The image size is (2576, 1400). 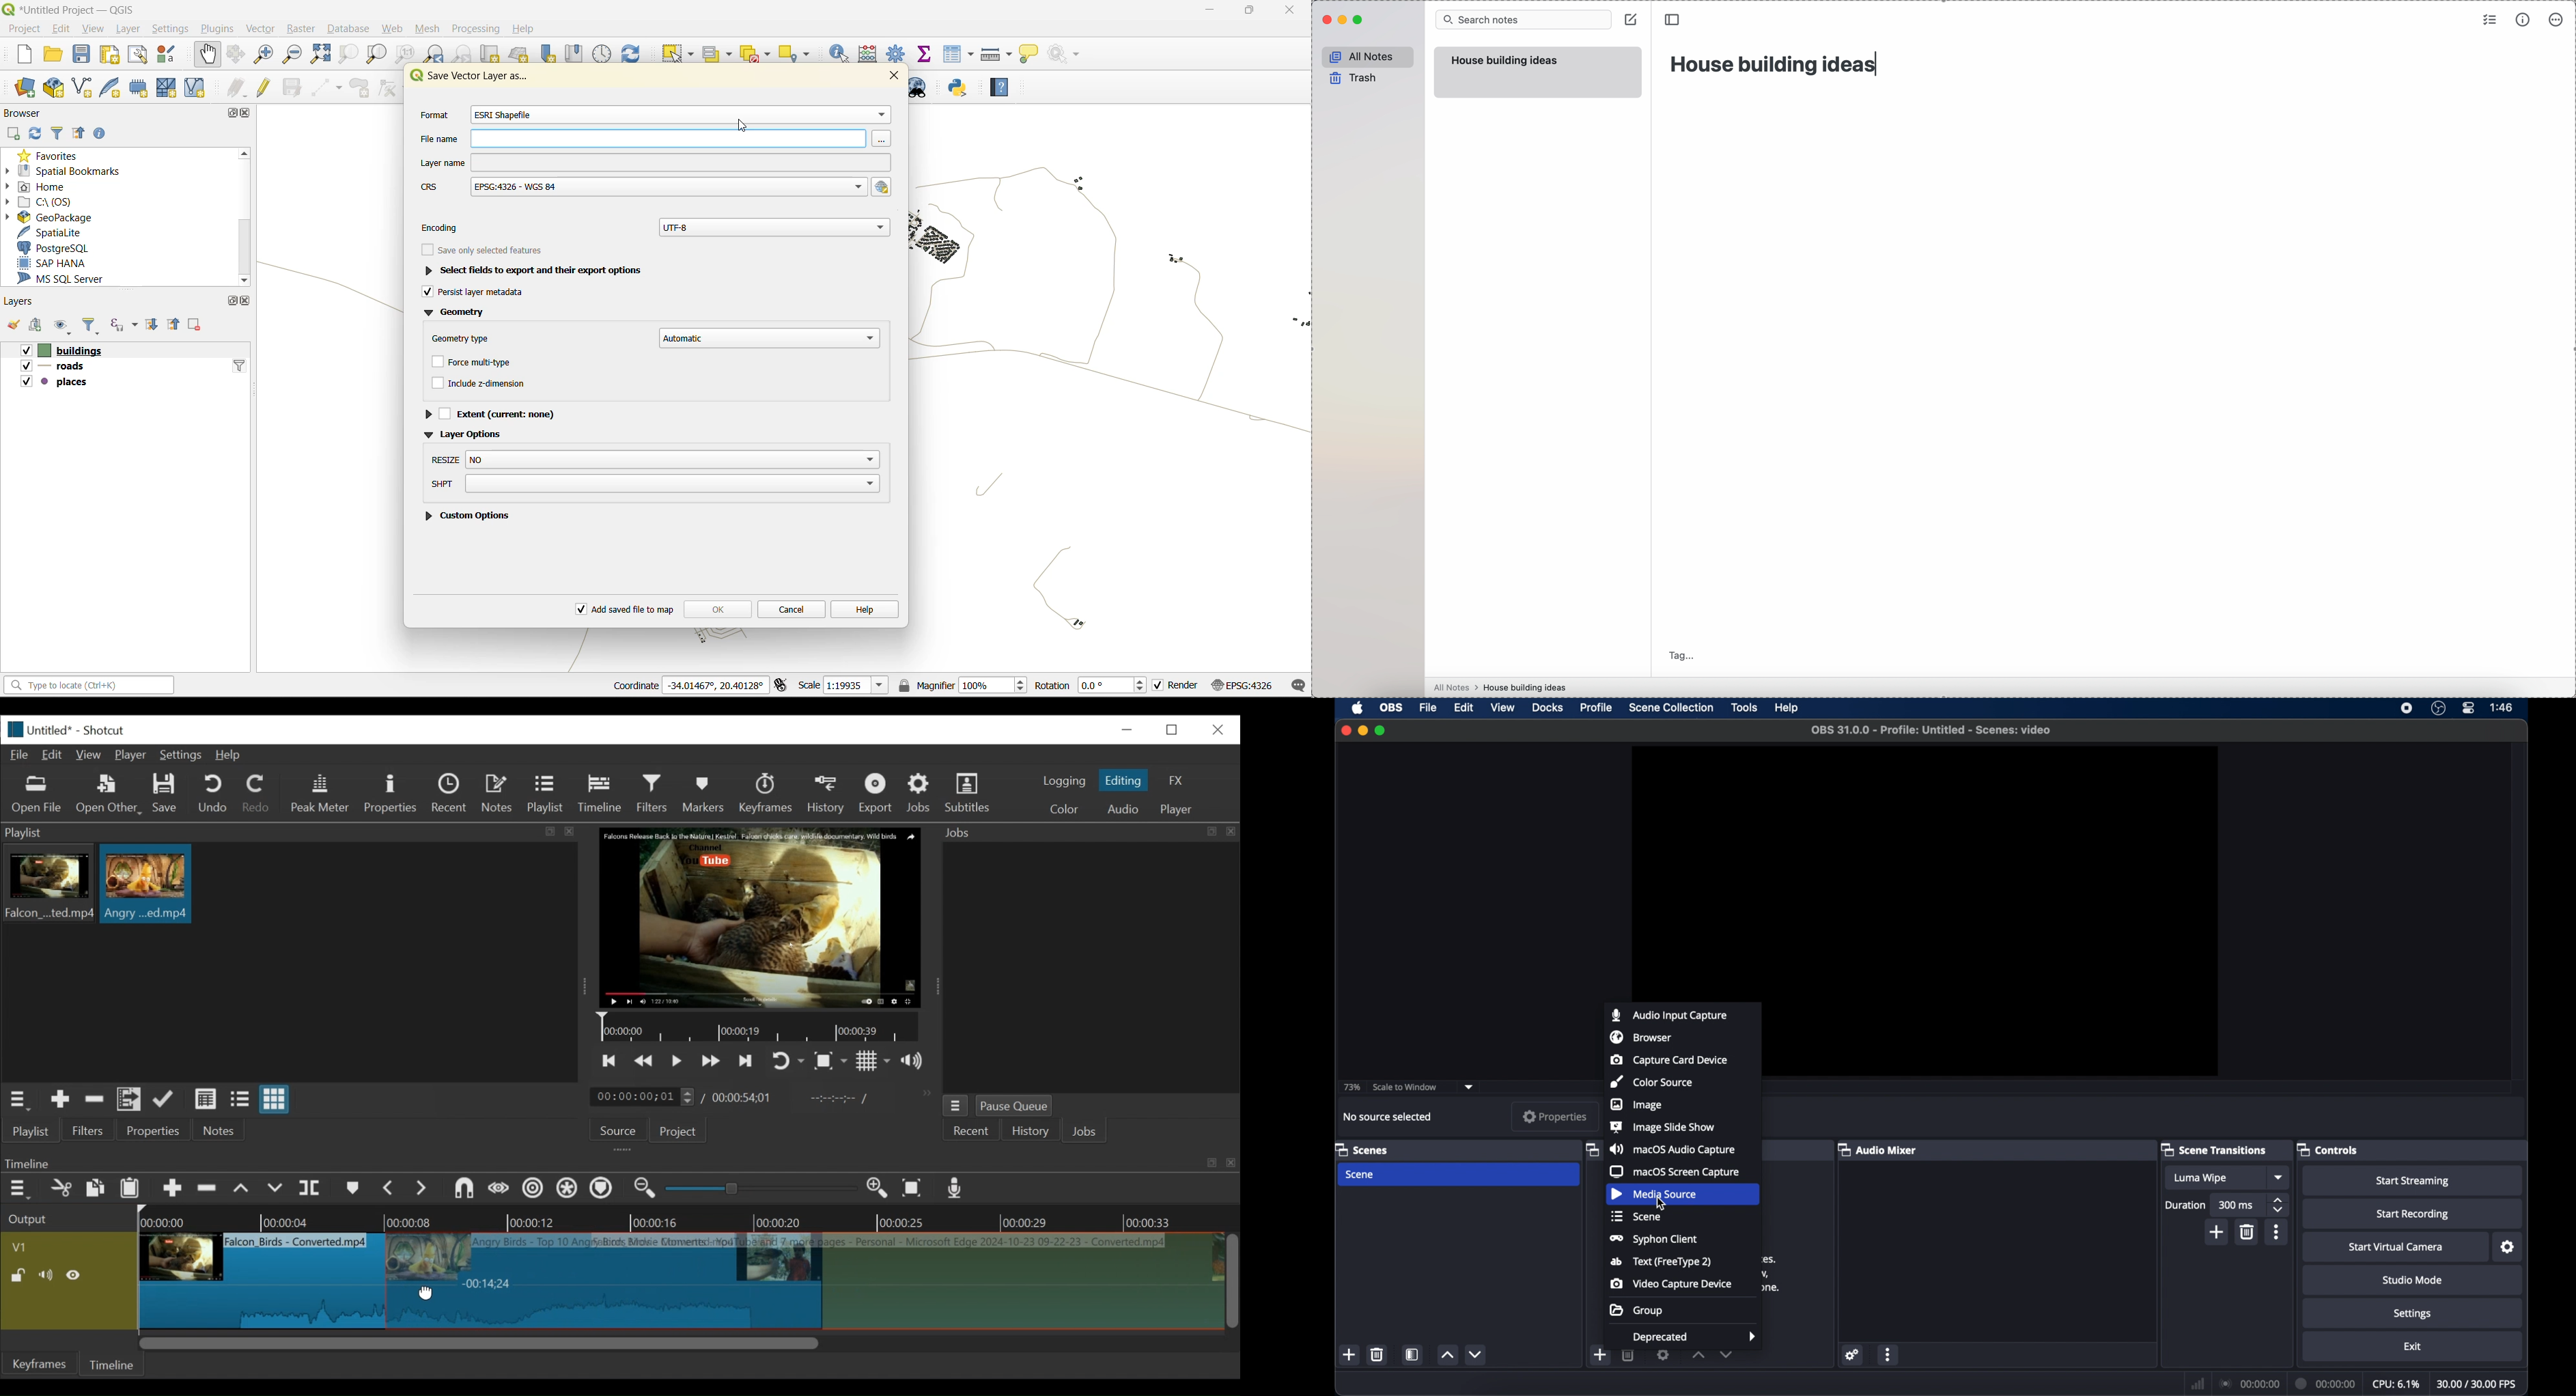 I want to click on Markers, so click(x=706, y=793).